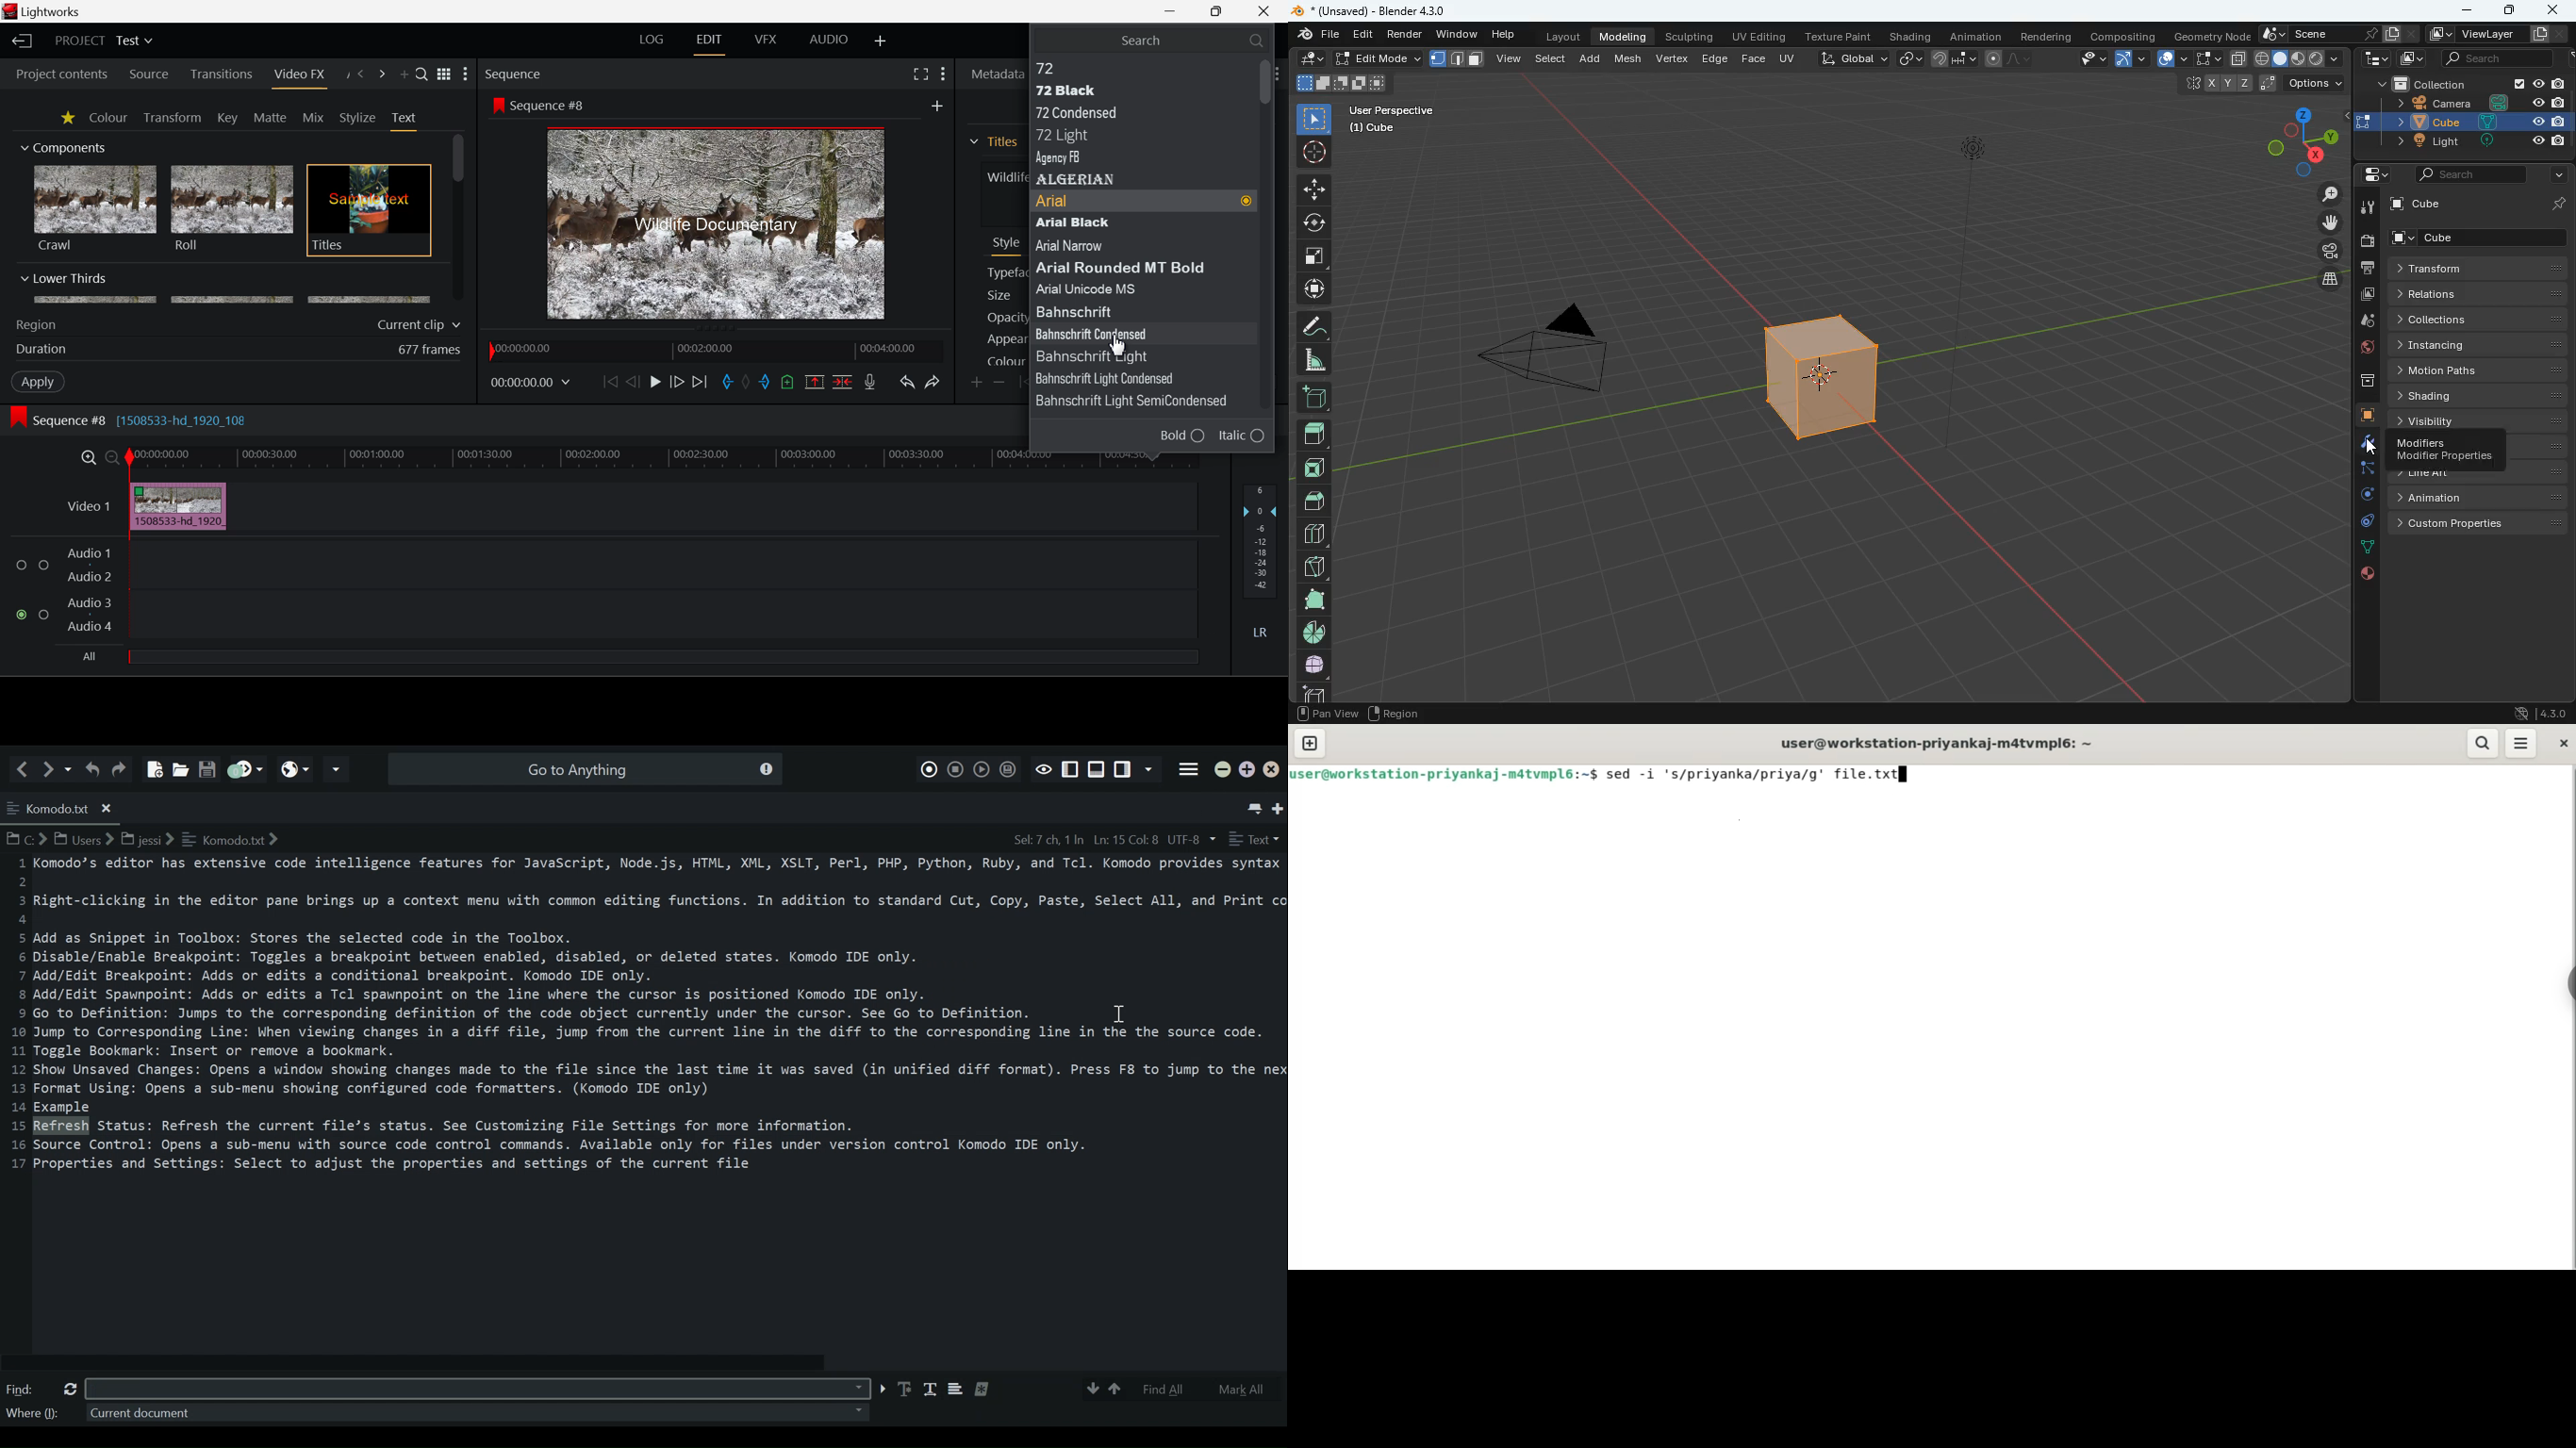 The height and width of the screenshot is (1456, 2576). I want to click on texture paint, so click(1841, 36).